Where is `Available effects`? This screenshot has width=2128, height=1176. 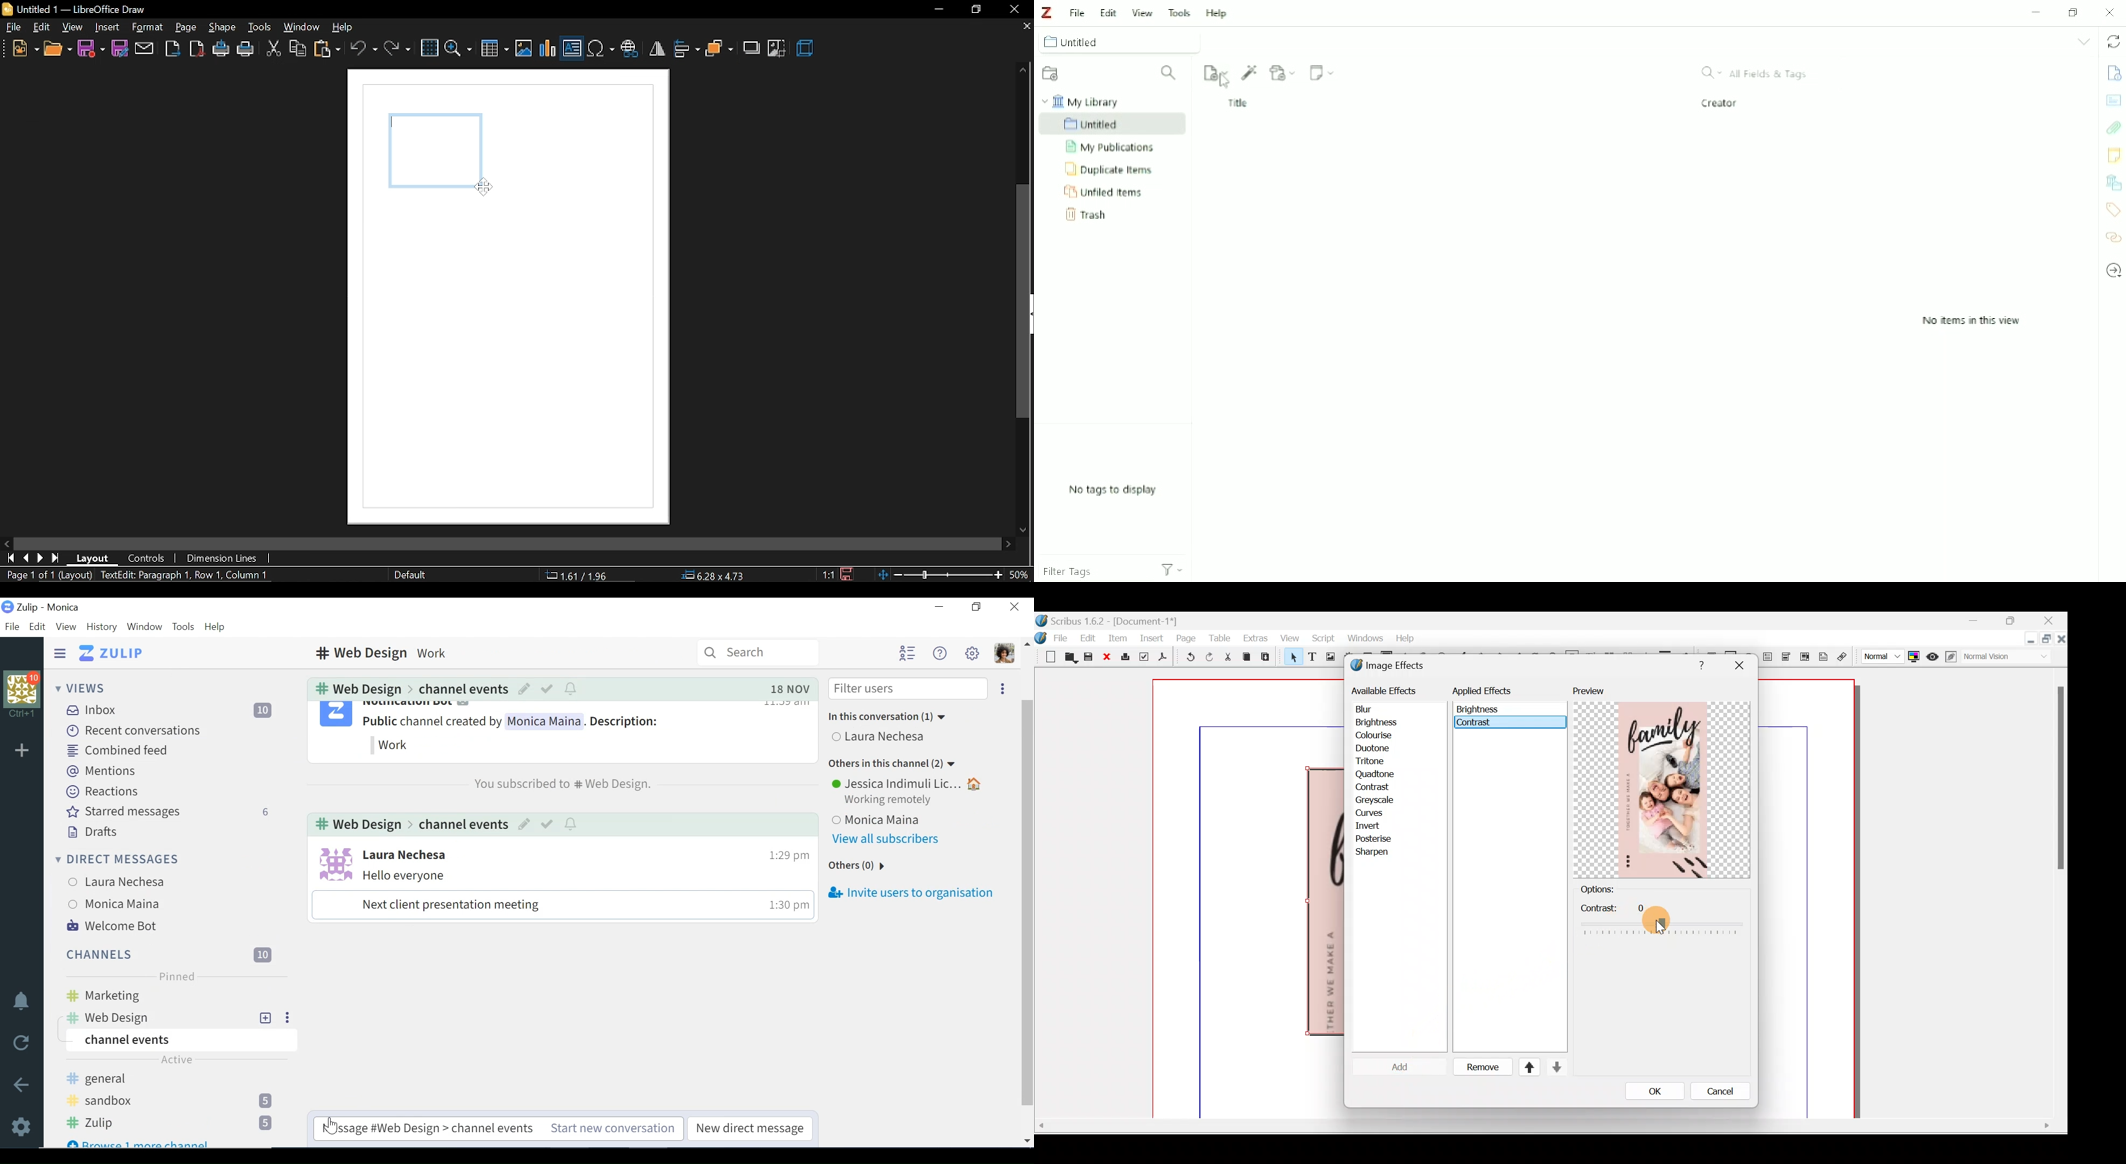
Available effects is located at coordinates (1386, 690).